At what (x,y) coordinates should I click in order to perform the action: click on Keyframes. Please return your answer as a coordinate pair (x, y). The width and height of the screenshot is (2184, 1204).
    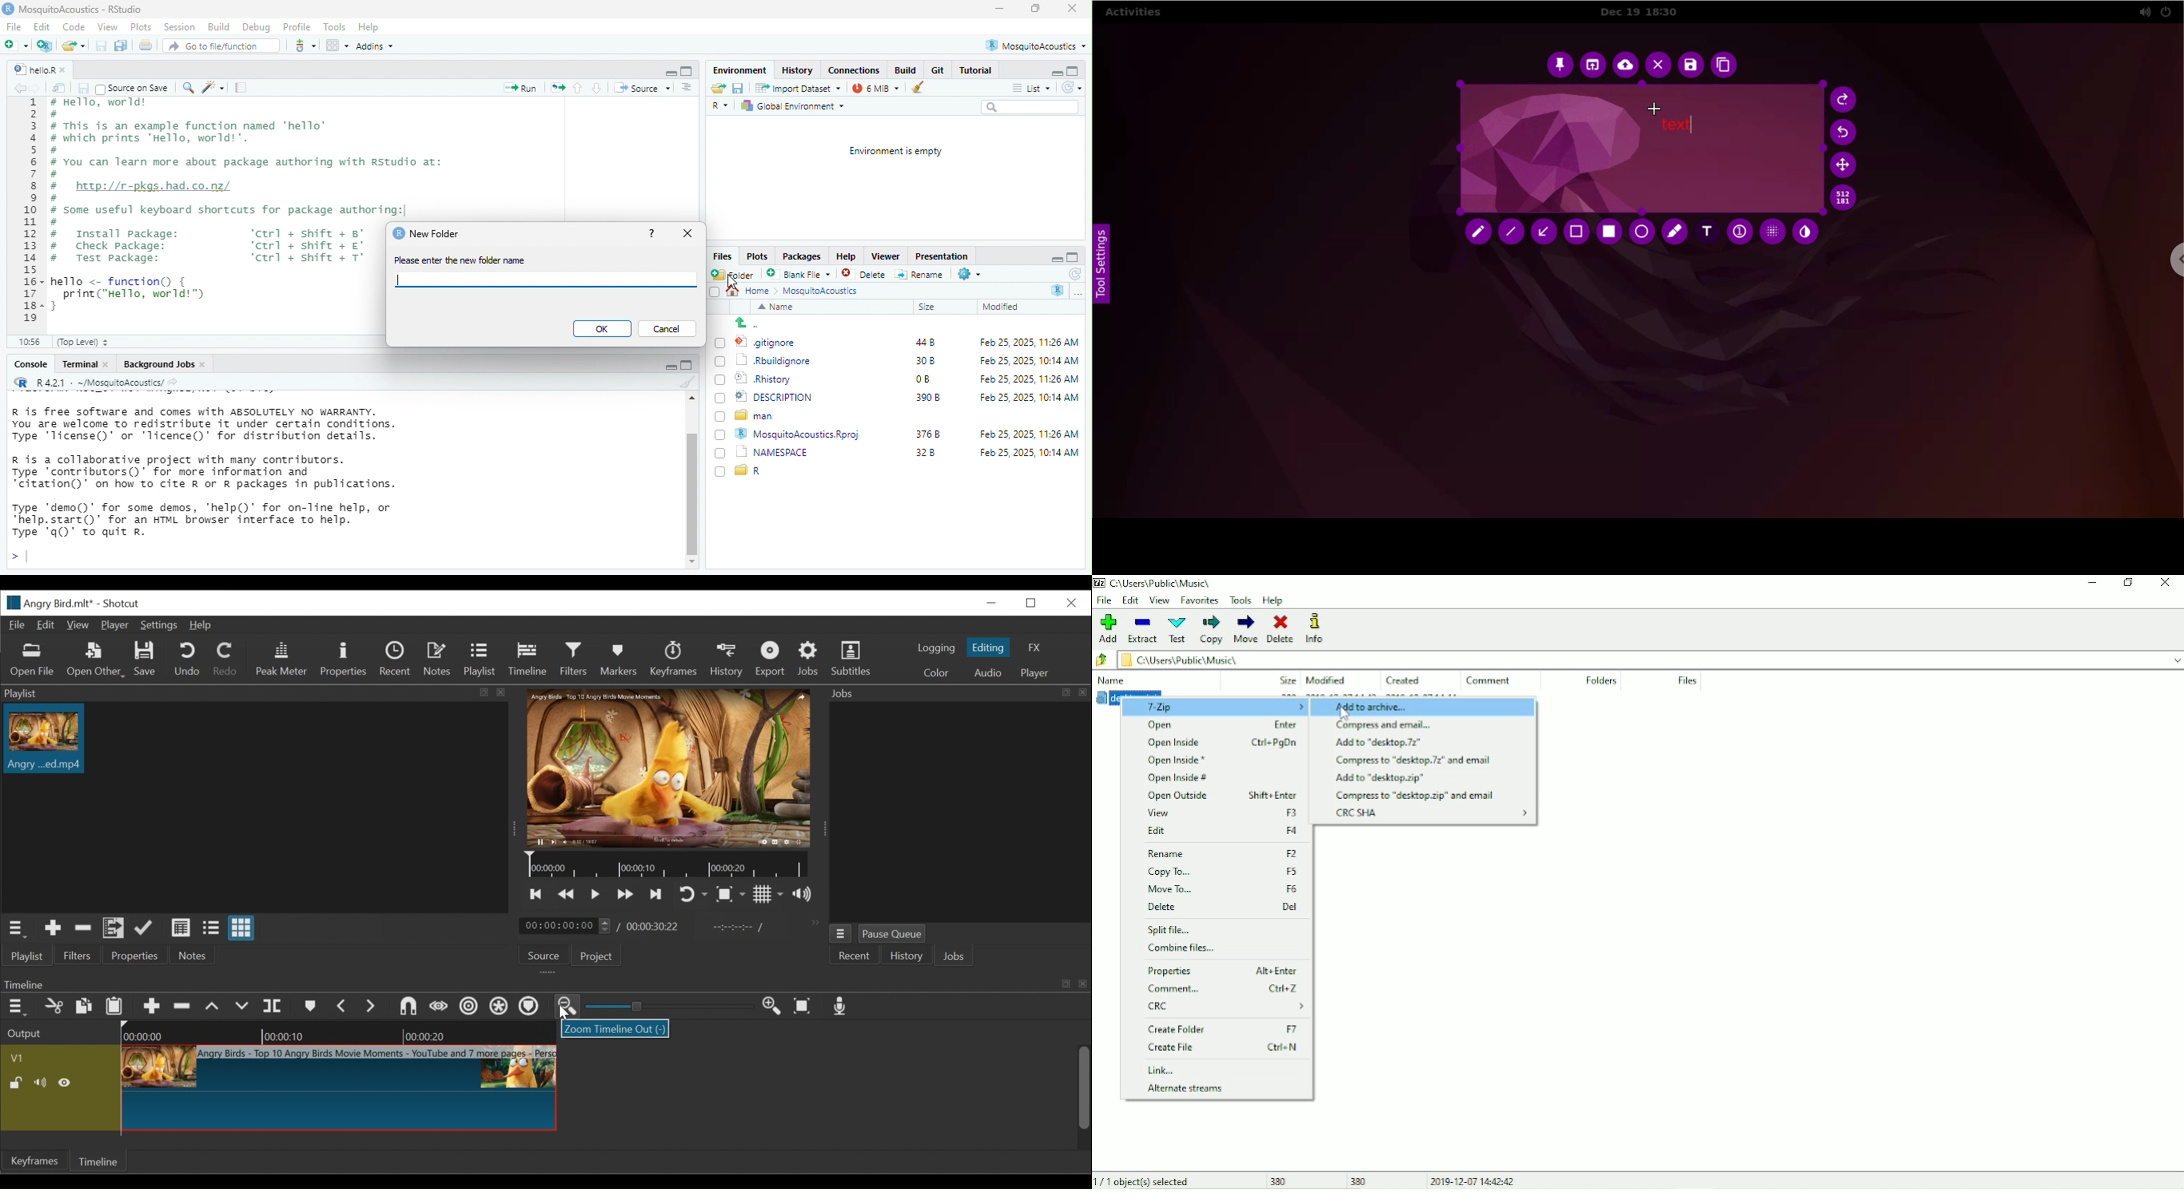
    Looking at the image, I should click on (674, 659).